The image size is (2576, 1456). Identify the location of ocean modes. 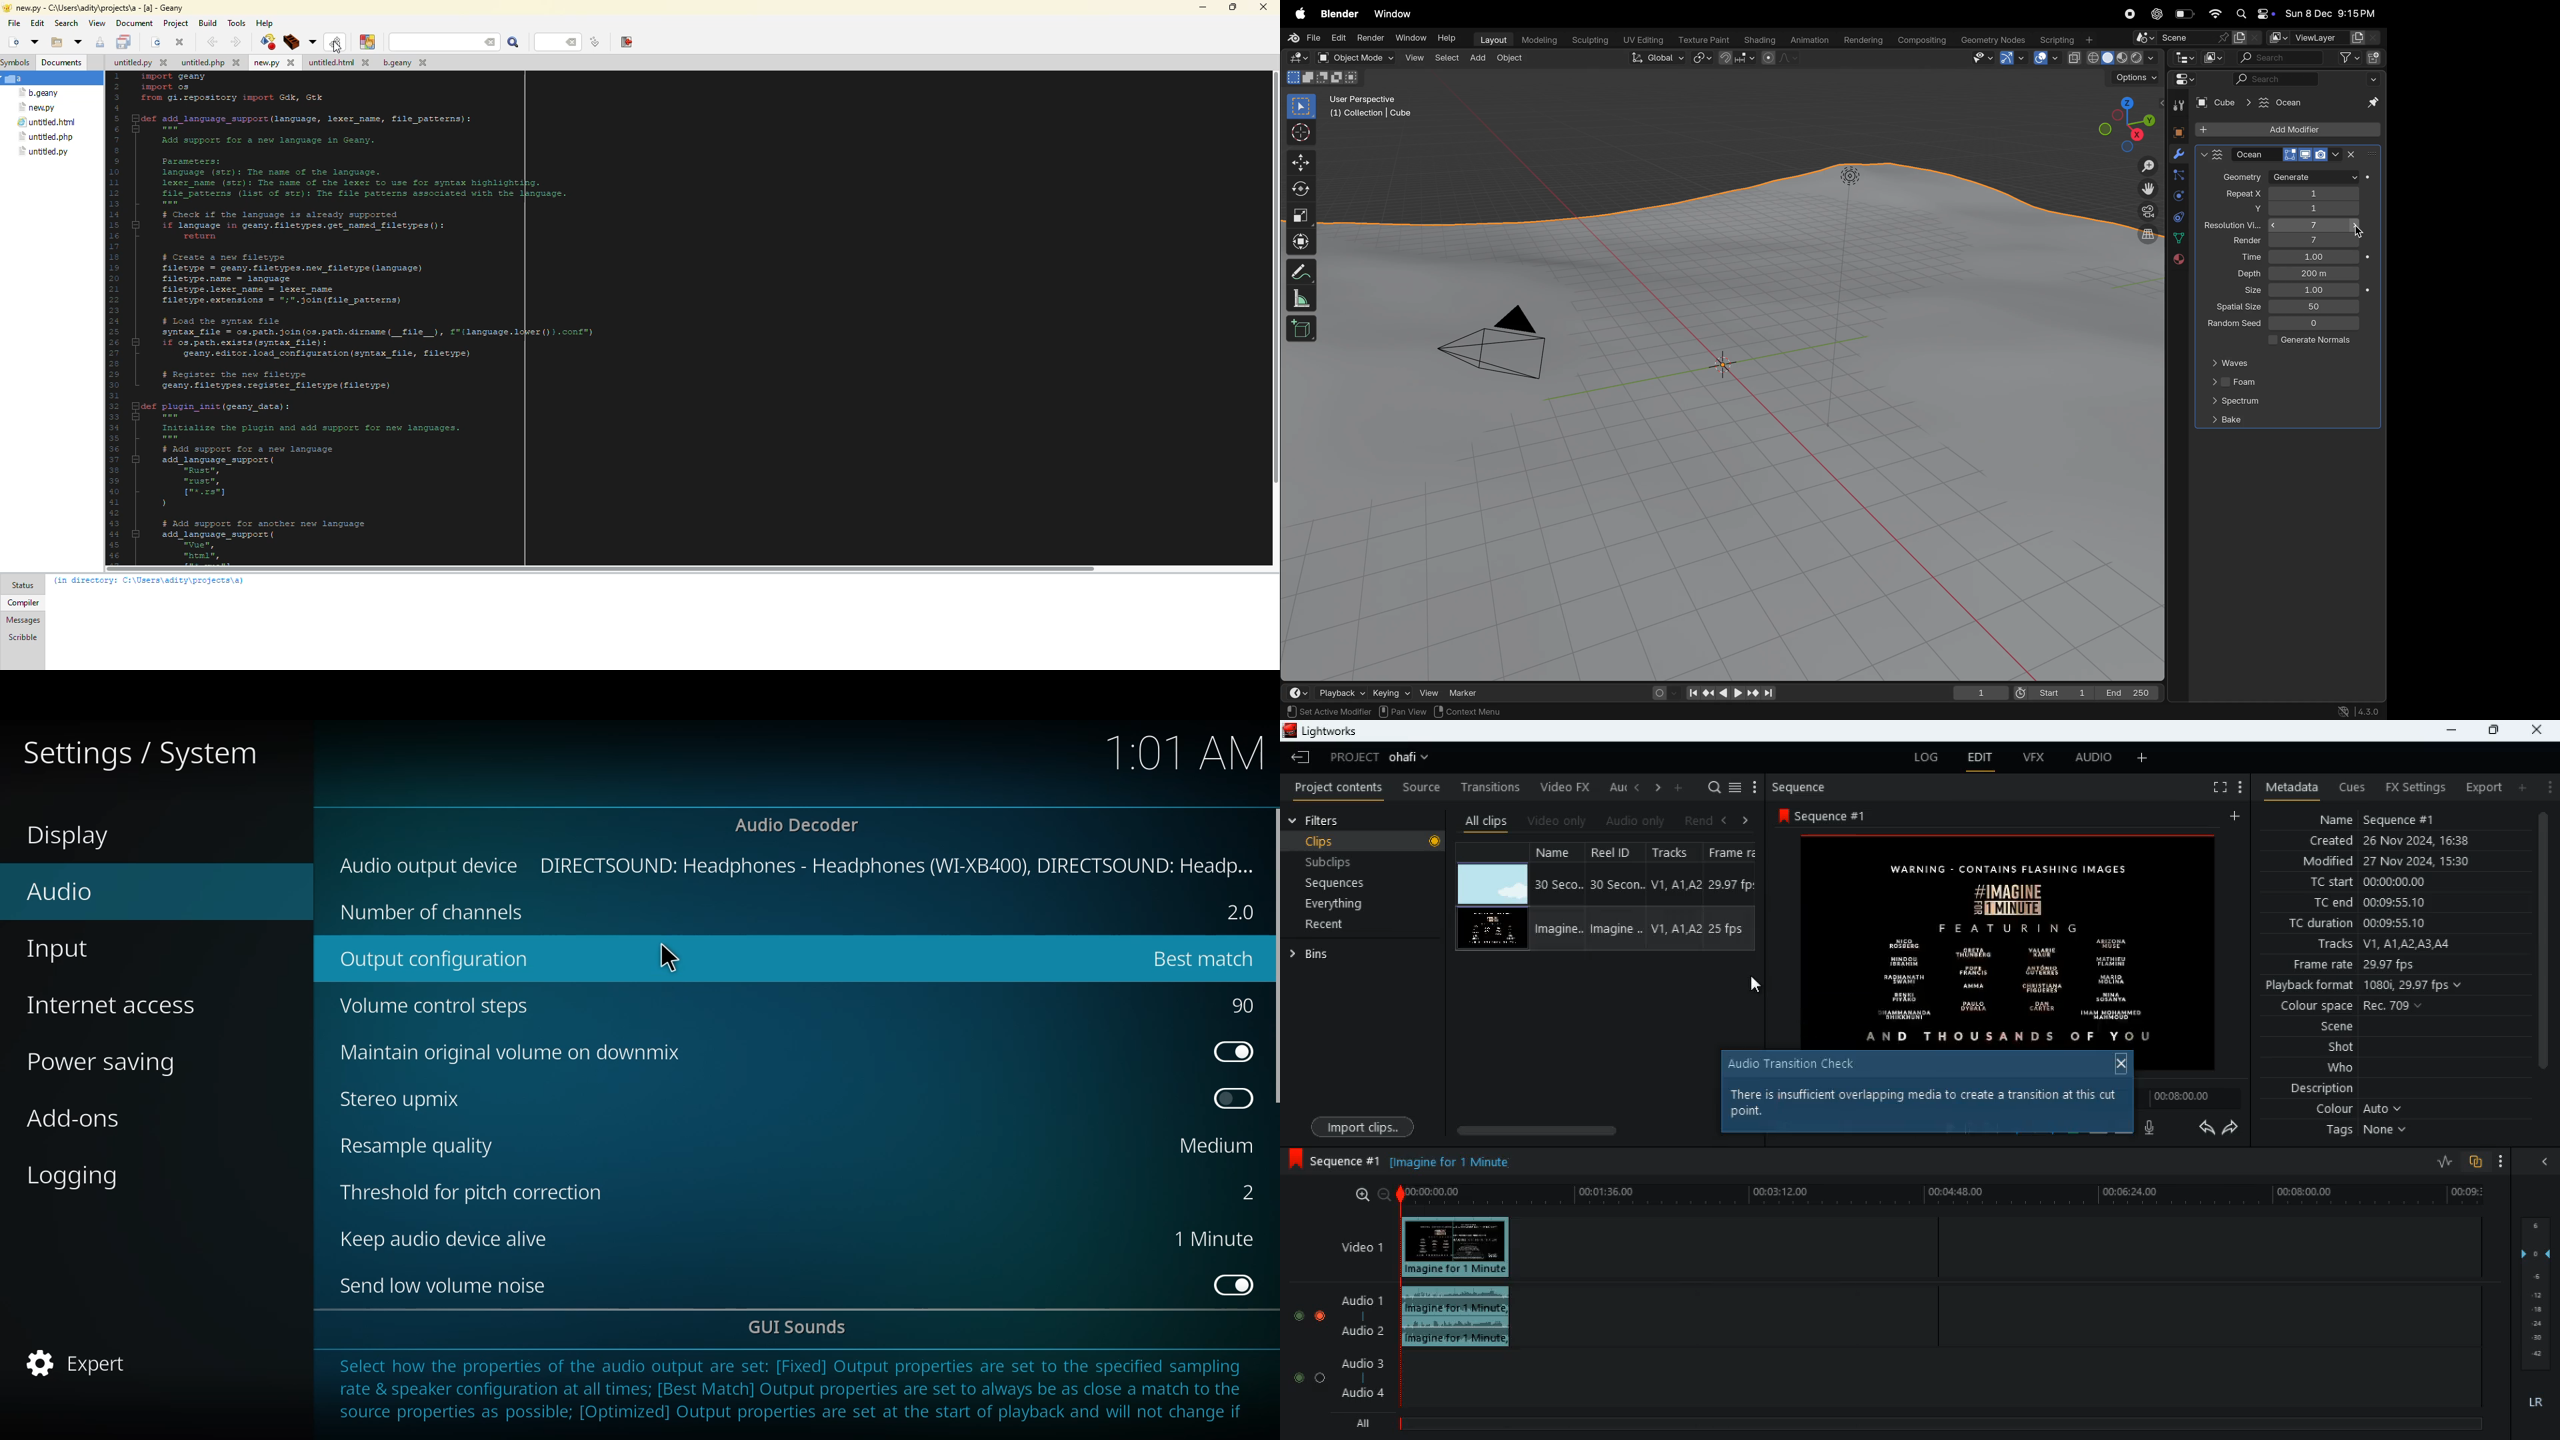
(2288, 154).